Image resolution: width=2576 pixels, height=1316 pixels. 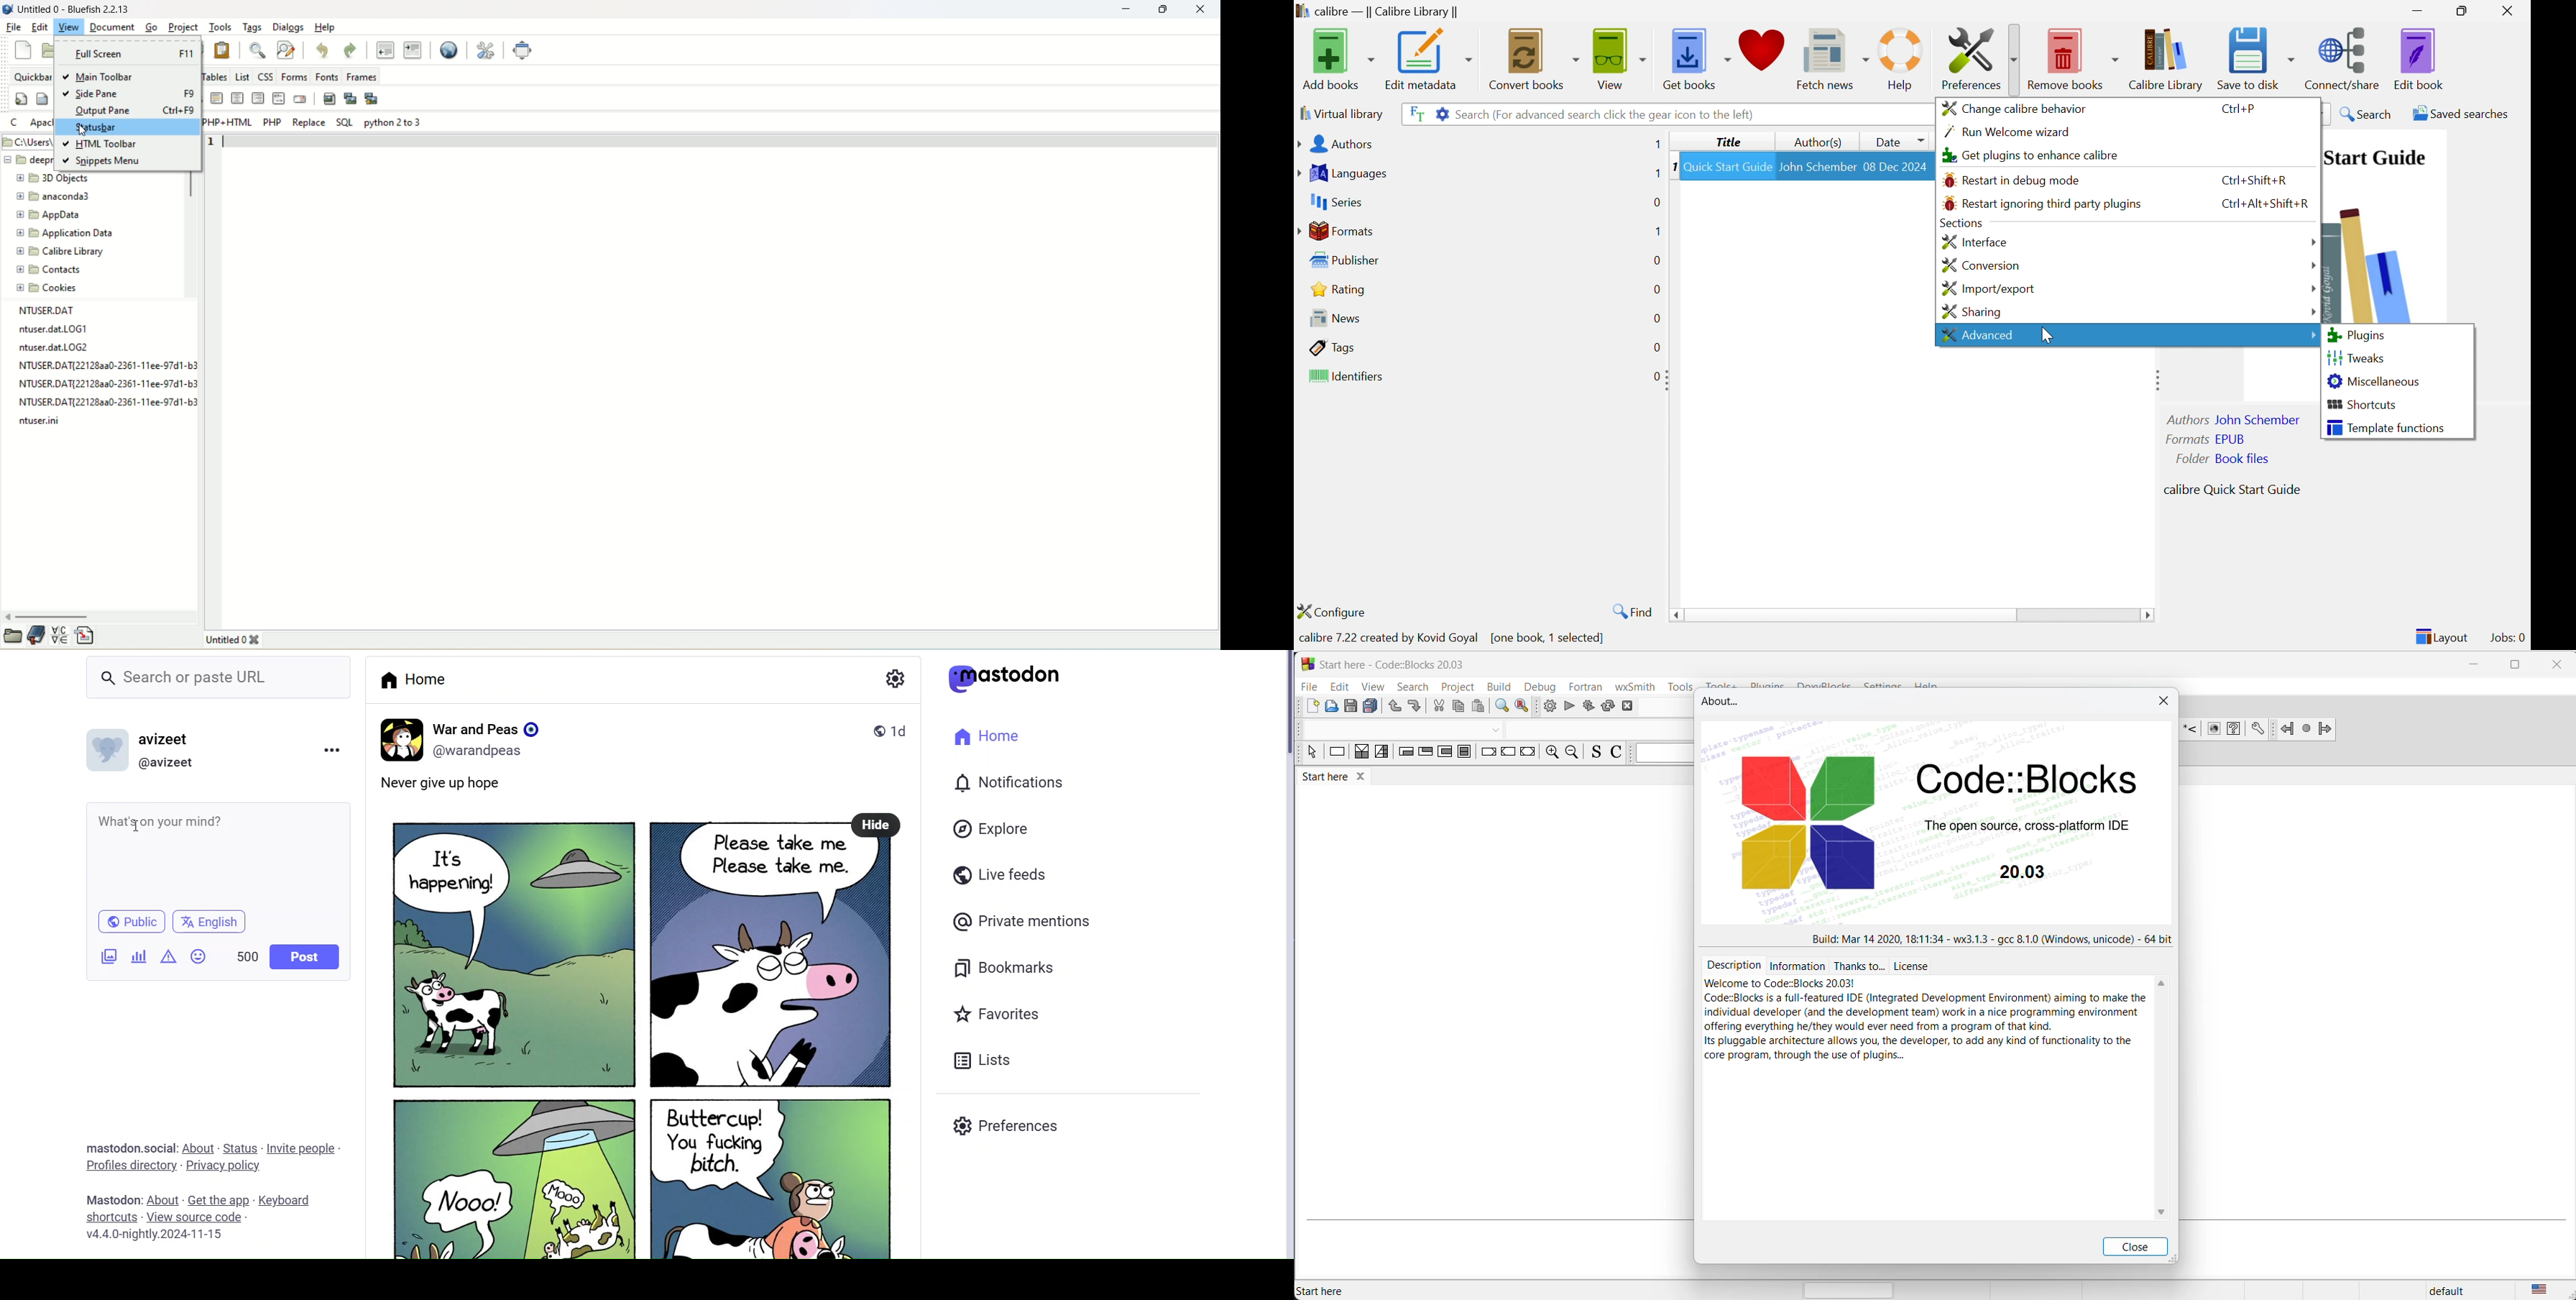 What do you see at coordinates (2232, 488) in the screenshot?
I see `calibre Quick Start Guide` at bounding box center [2232, 488].